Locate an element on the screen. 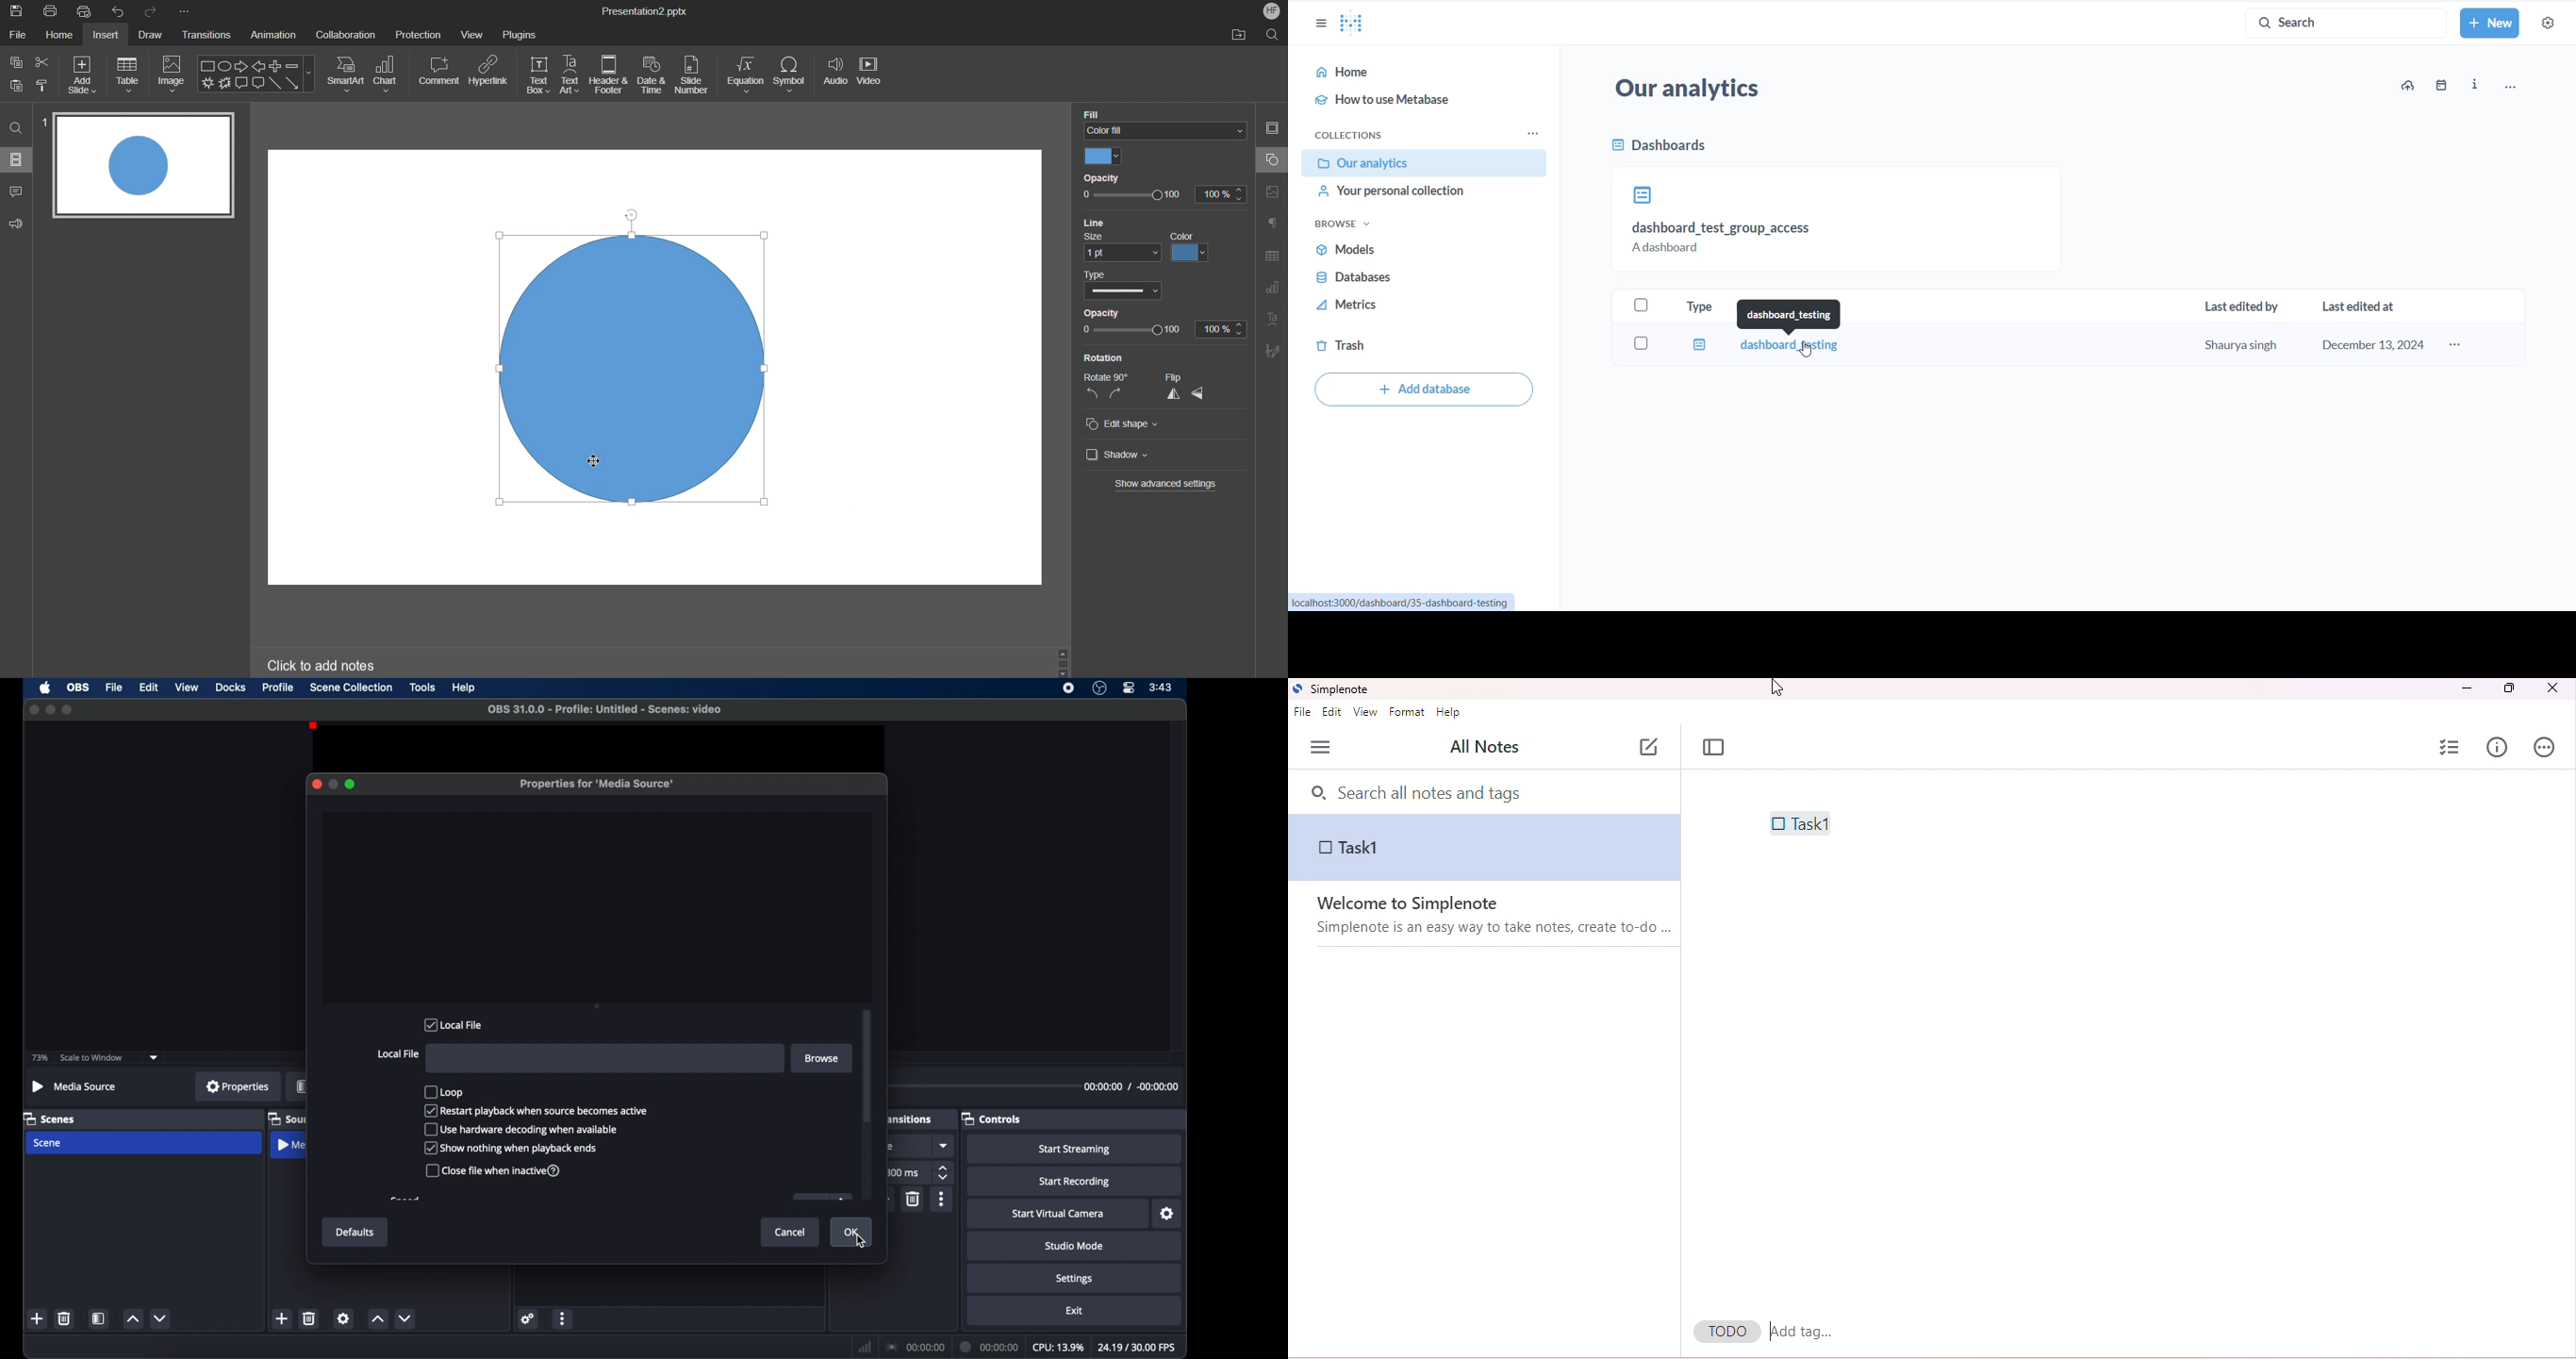 This screenshot has height=1372, width=2576. Sildes is located at coordinates (17, 159).